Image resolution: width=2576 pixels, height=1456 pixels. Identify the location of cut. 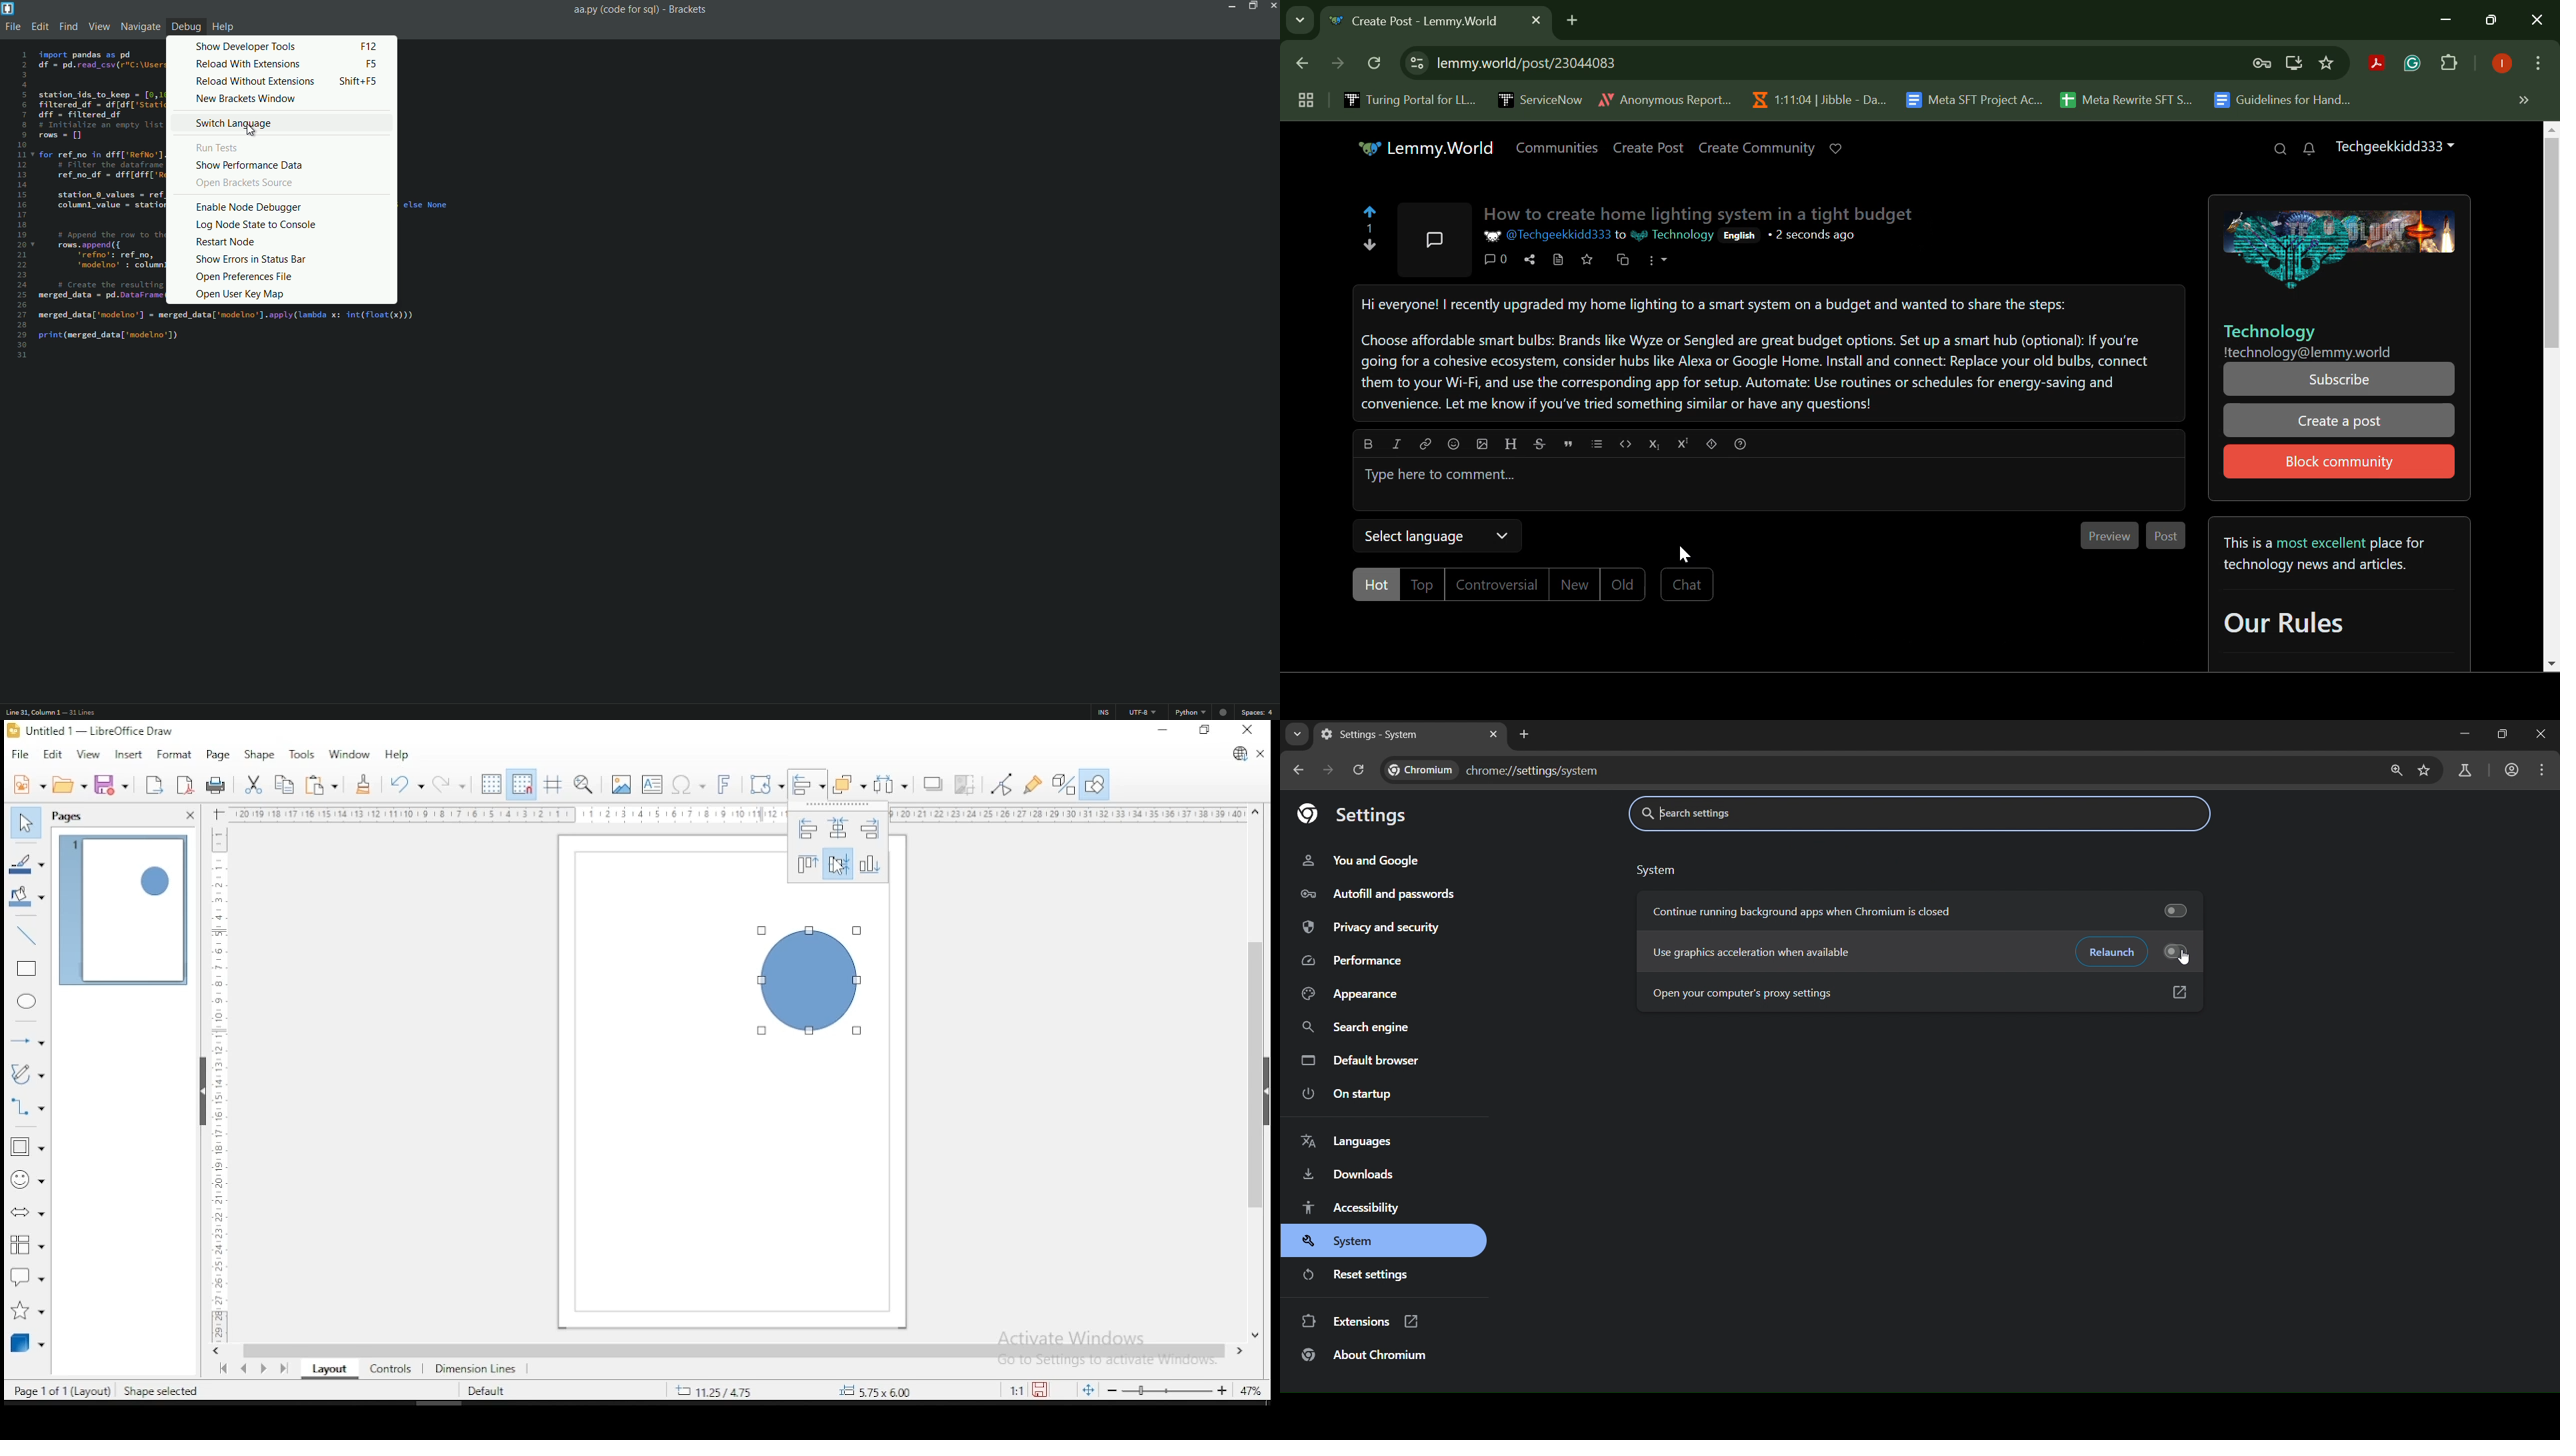
(252, 785).